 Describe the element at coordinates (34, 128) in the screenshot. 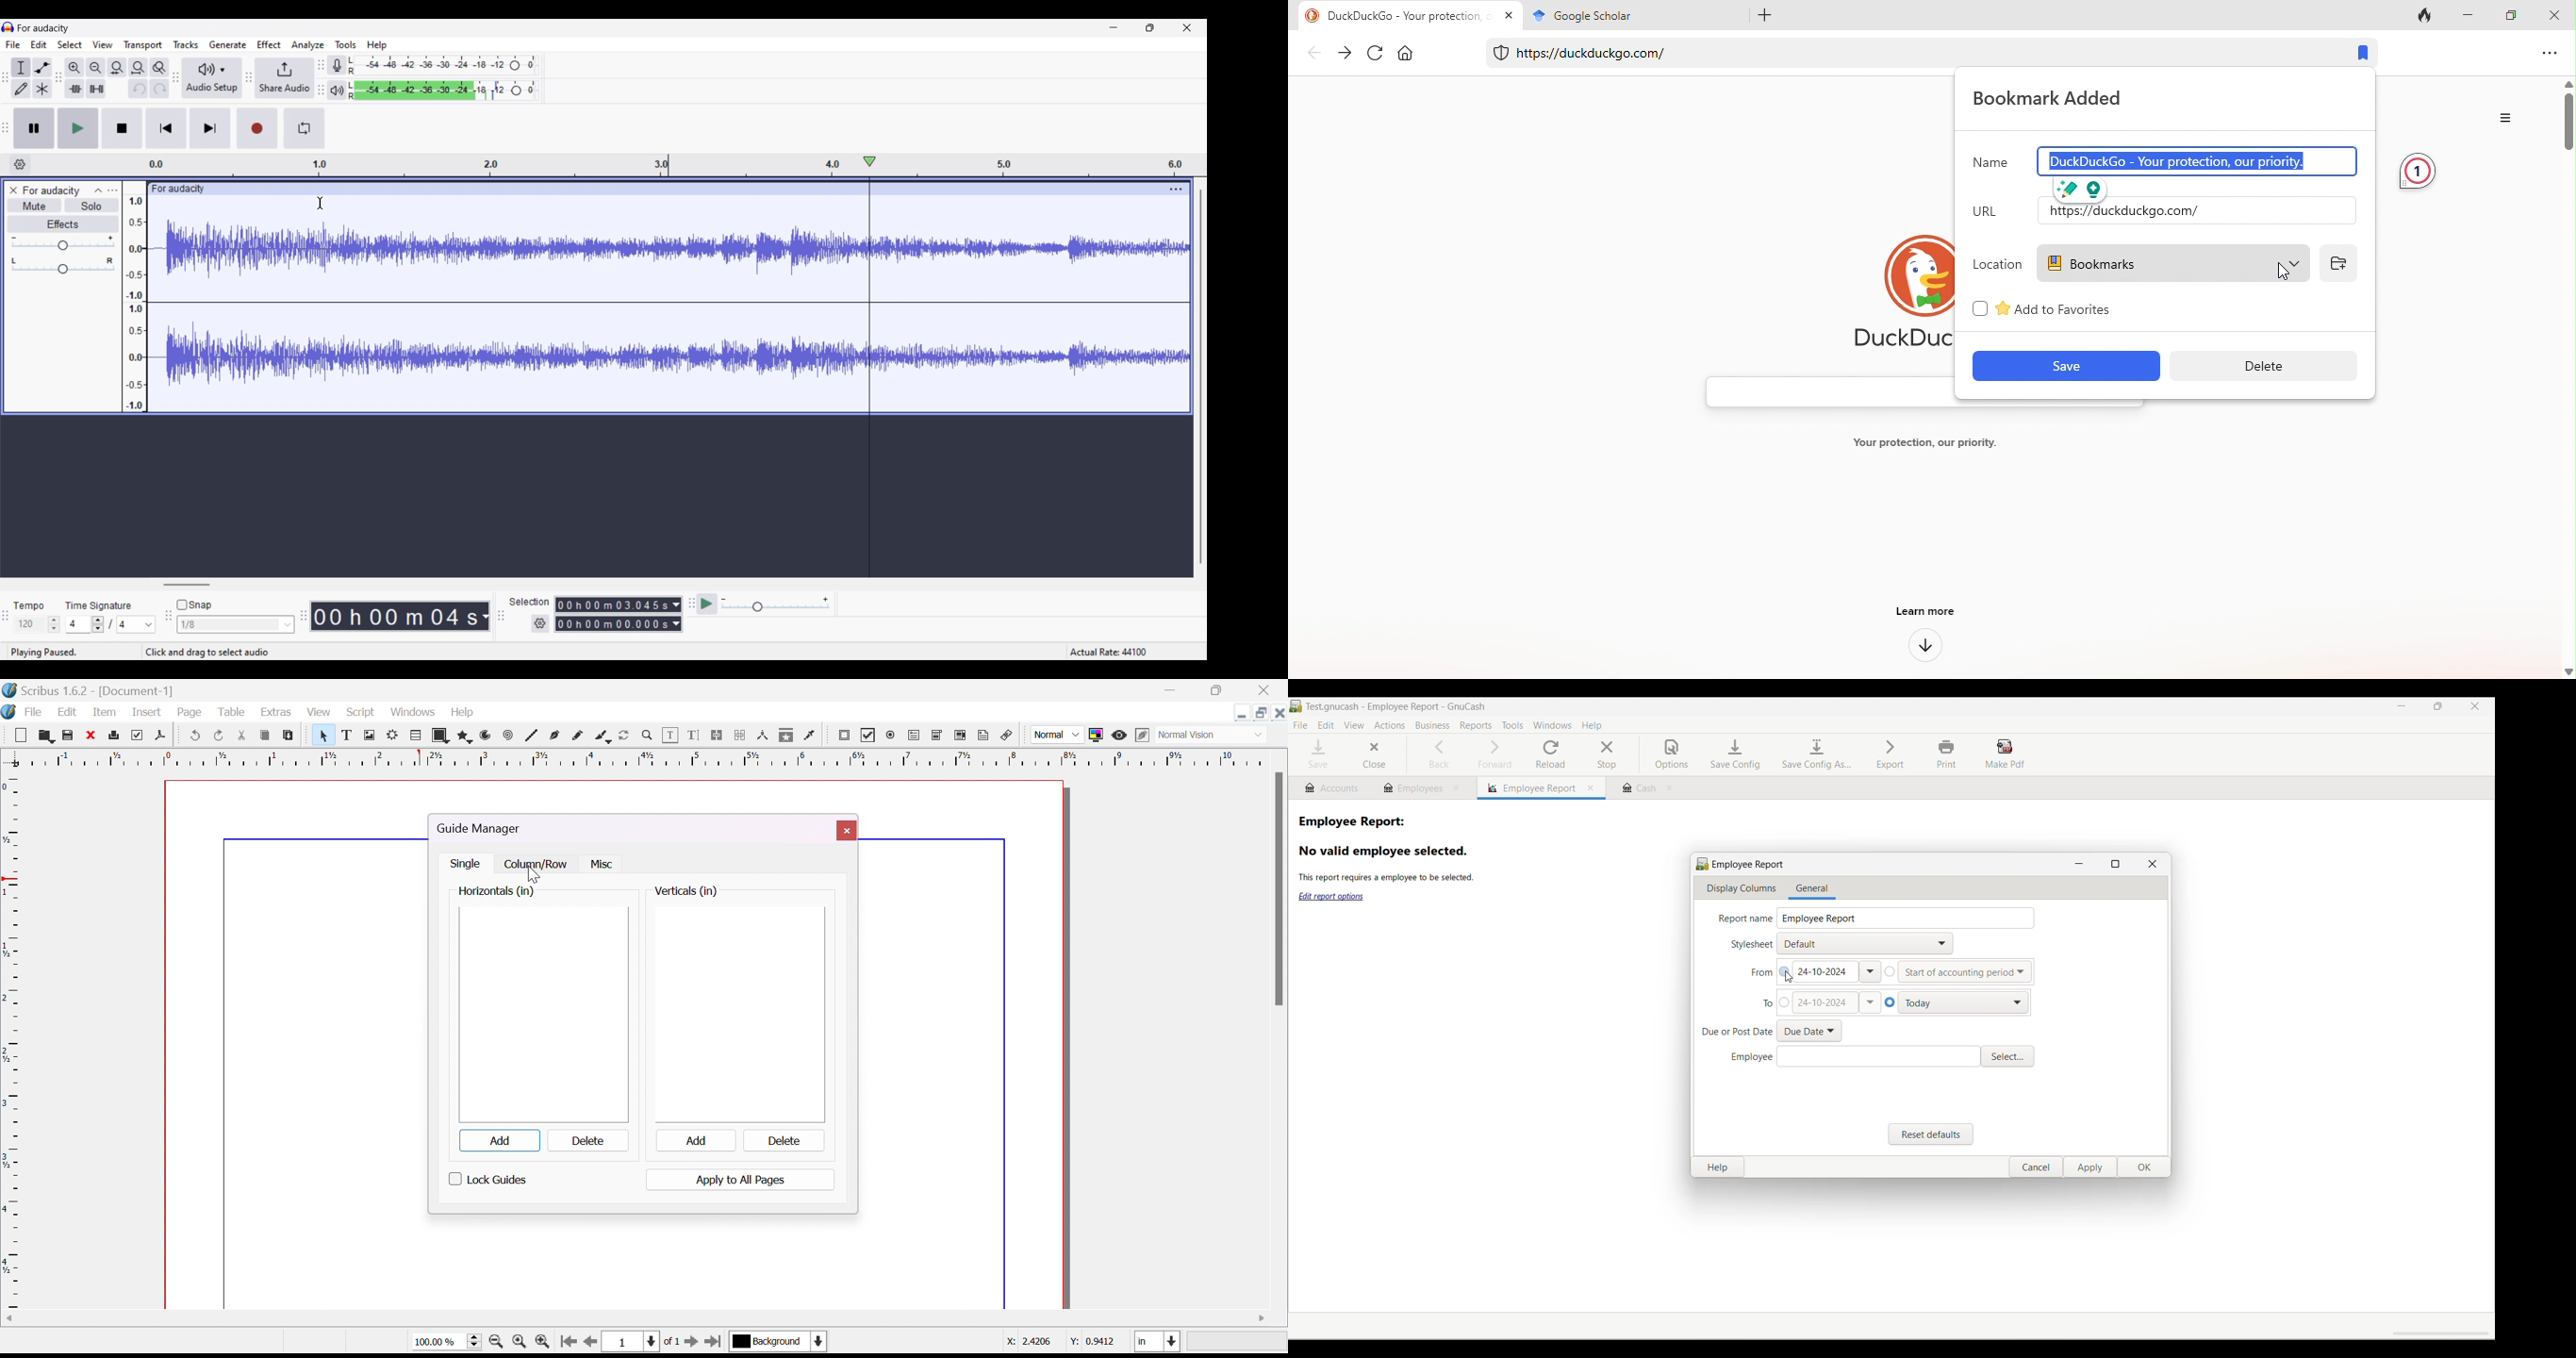

I see `Pause` at that location.